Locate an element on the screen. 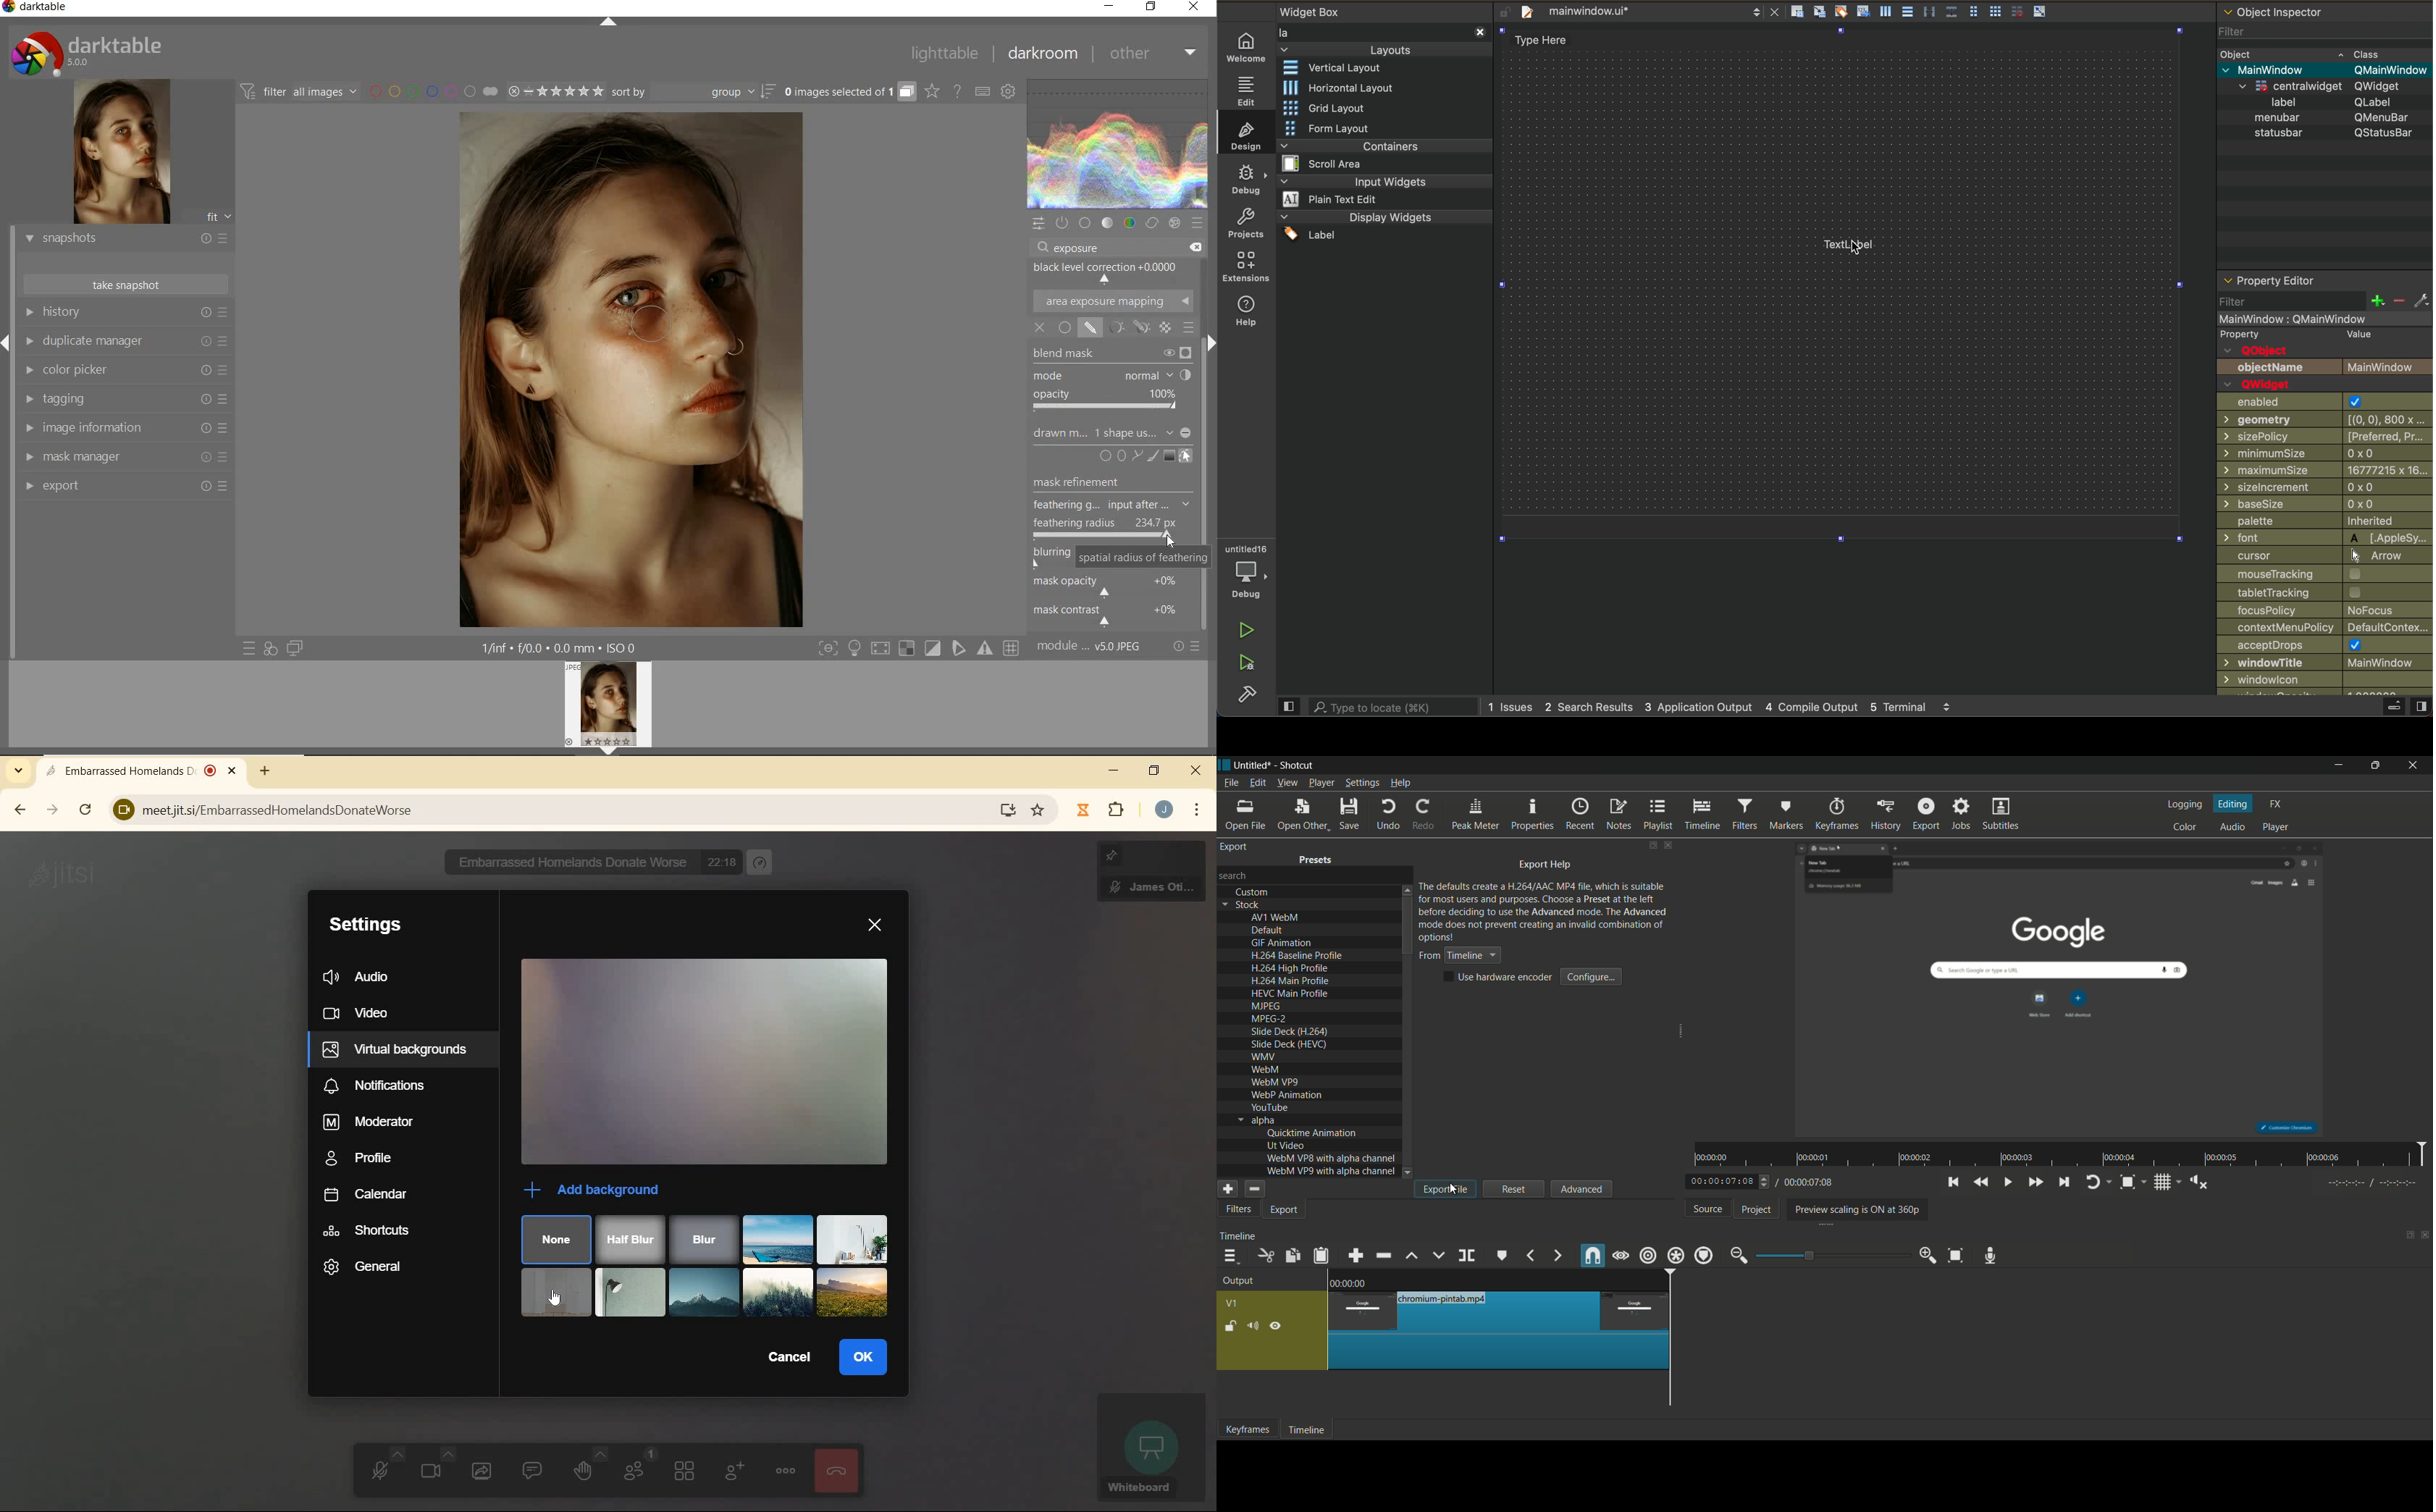 The image size is (2436, 1512). minimize is located at coordinates (2339, 766).